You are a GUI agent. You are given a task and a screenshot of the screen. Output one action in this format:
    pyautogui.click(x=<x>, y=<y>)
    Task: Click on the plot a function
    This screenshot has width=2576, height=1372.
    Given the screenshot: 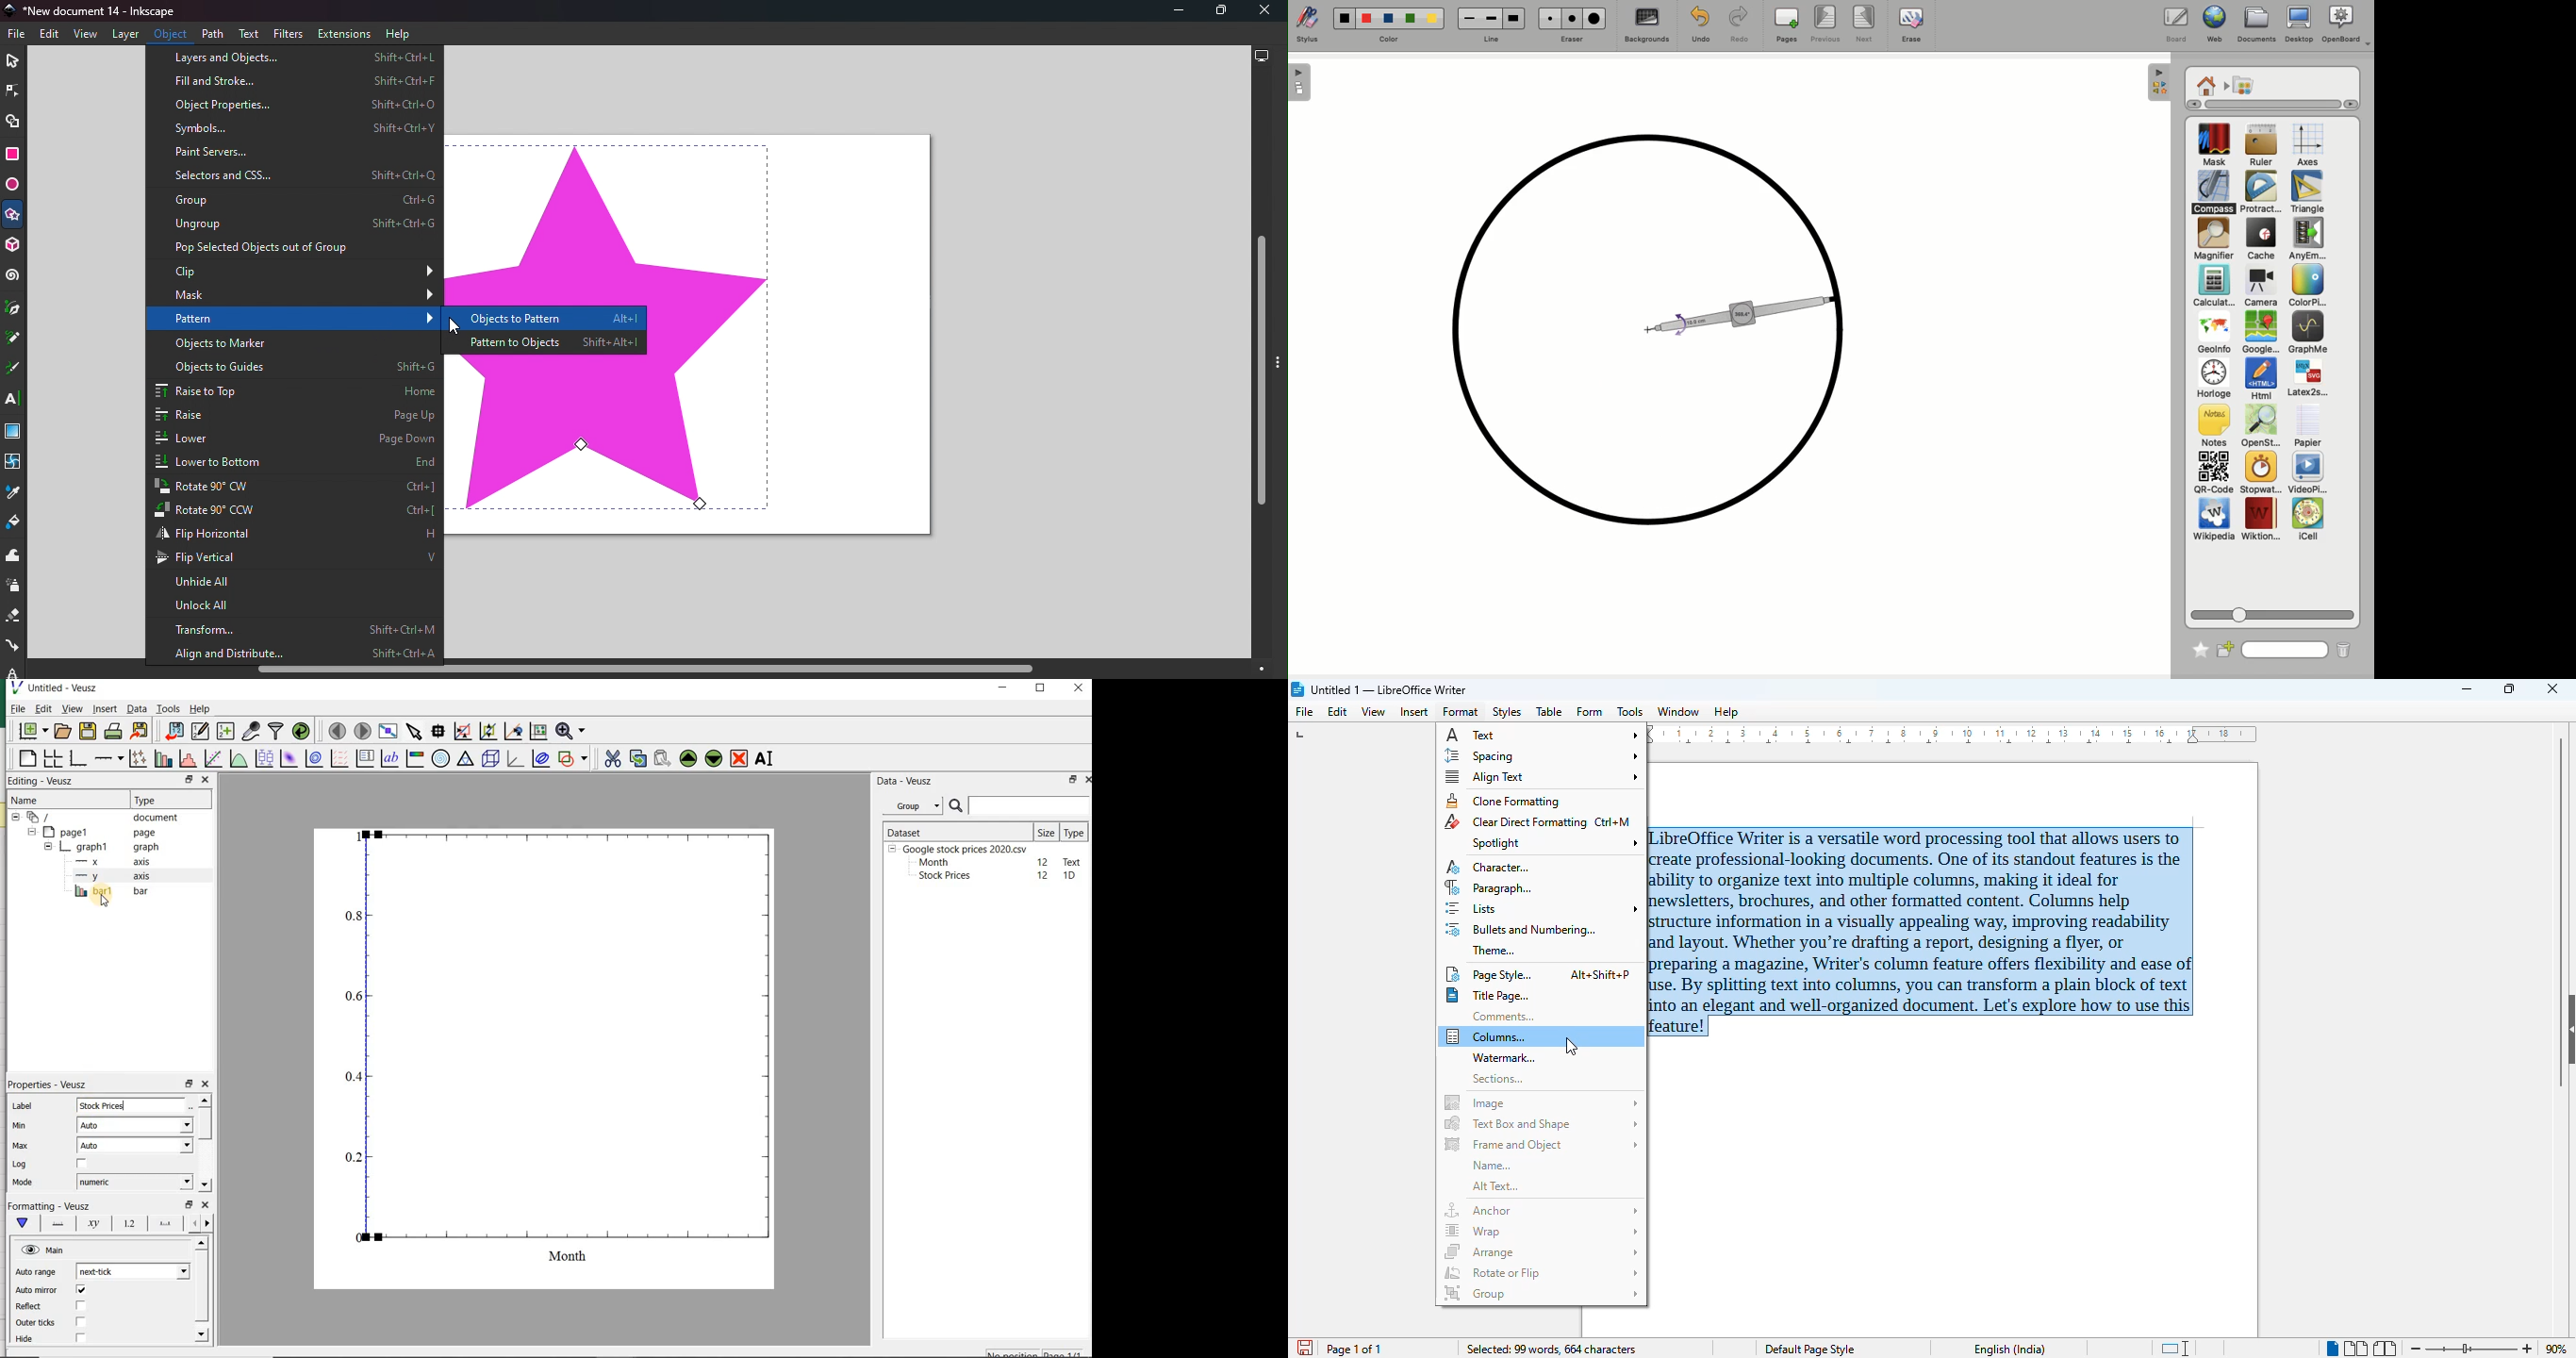 What is the action you would take?
    pyautogui.click(x=237, y=760)
    